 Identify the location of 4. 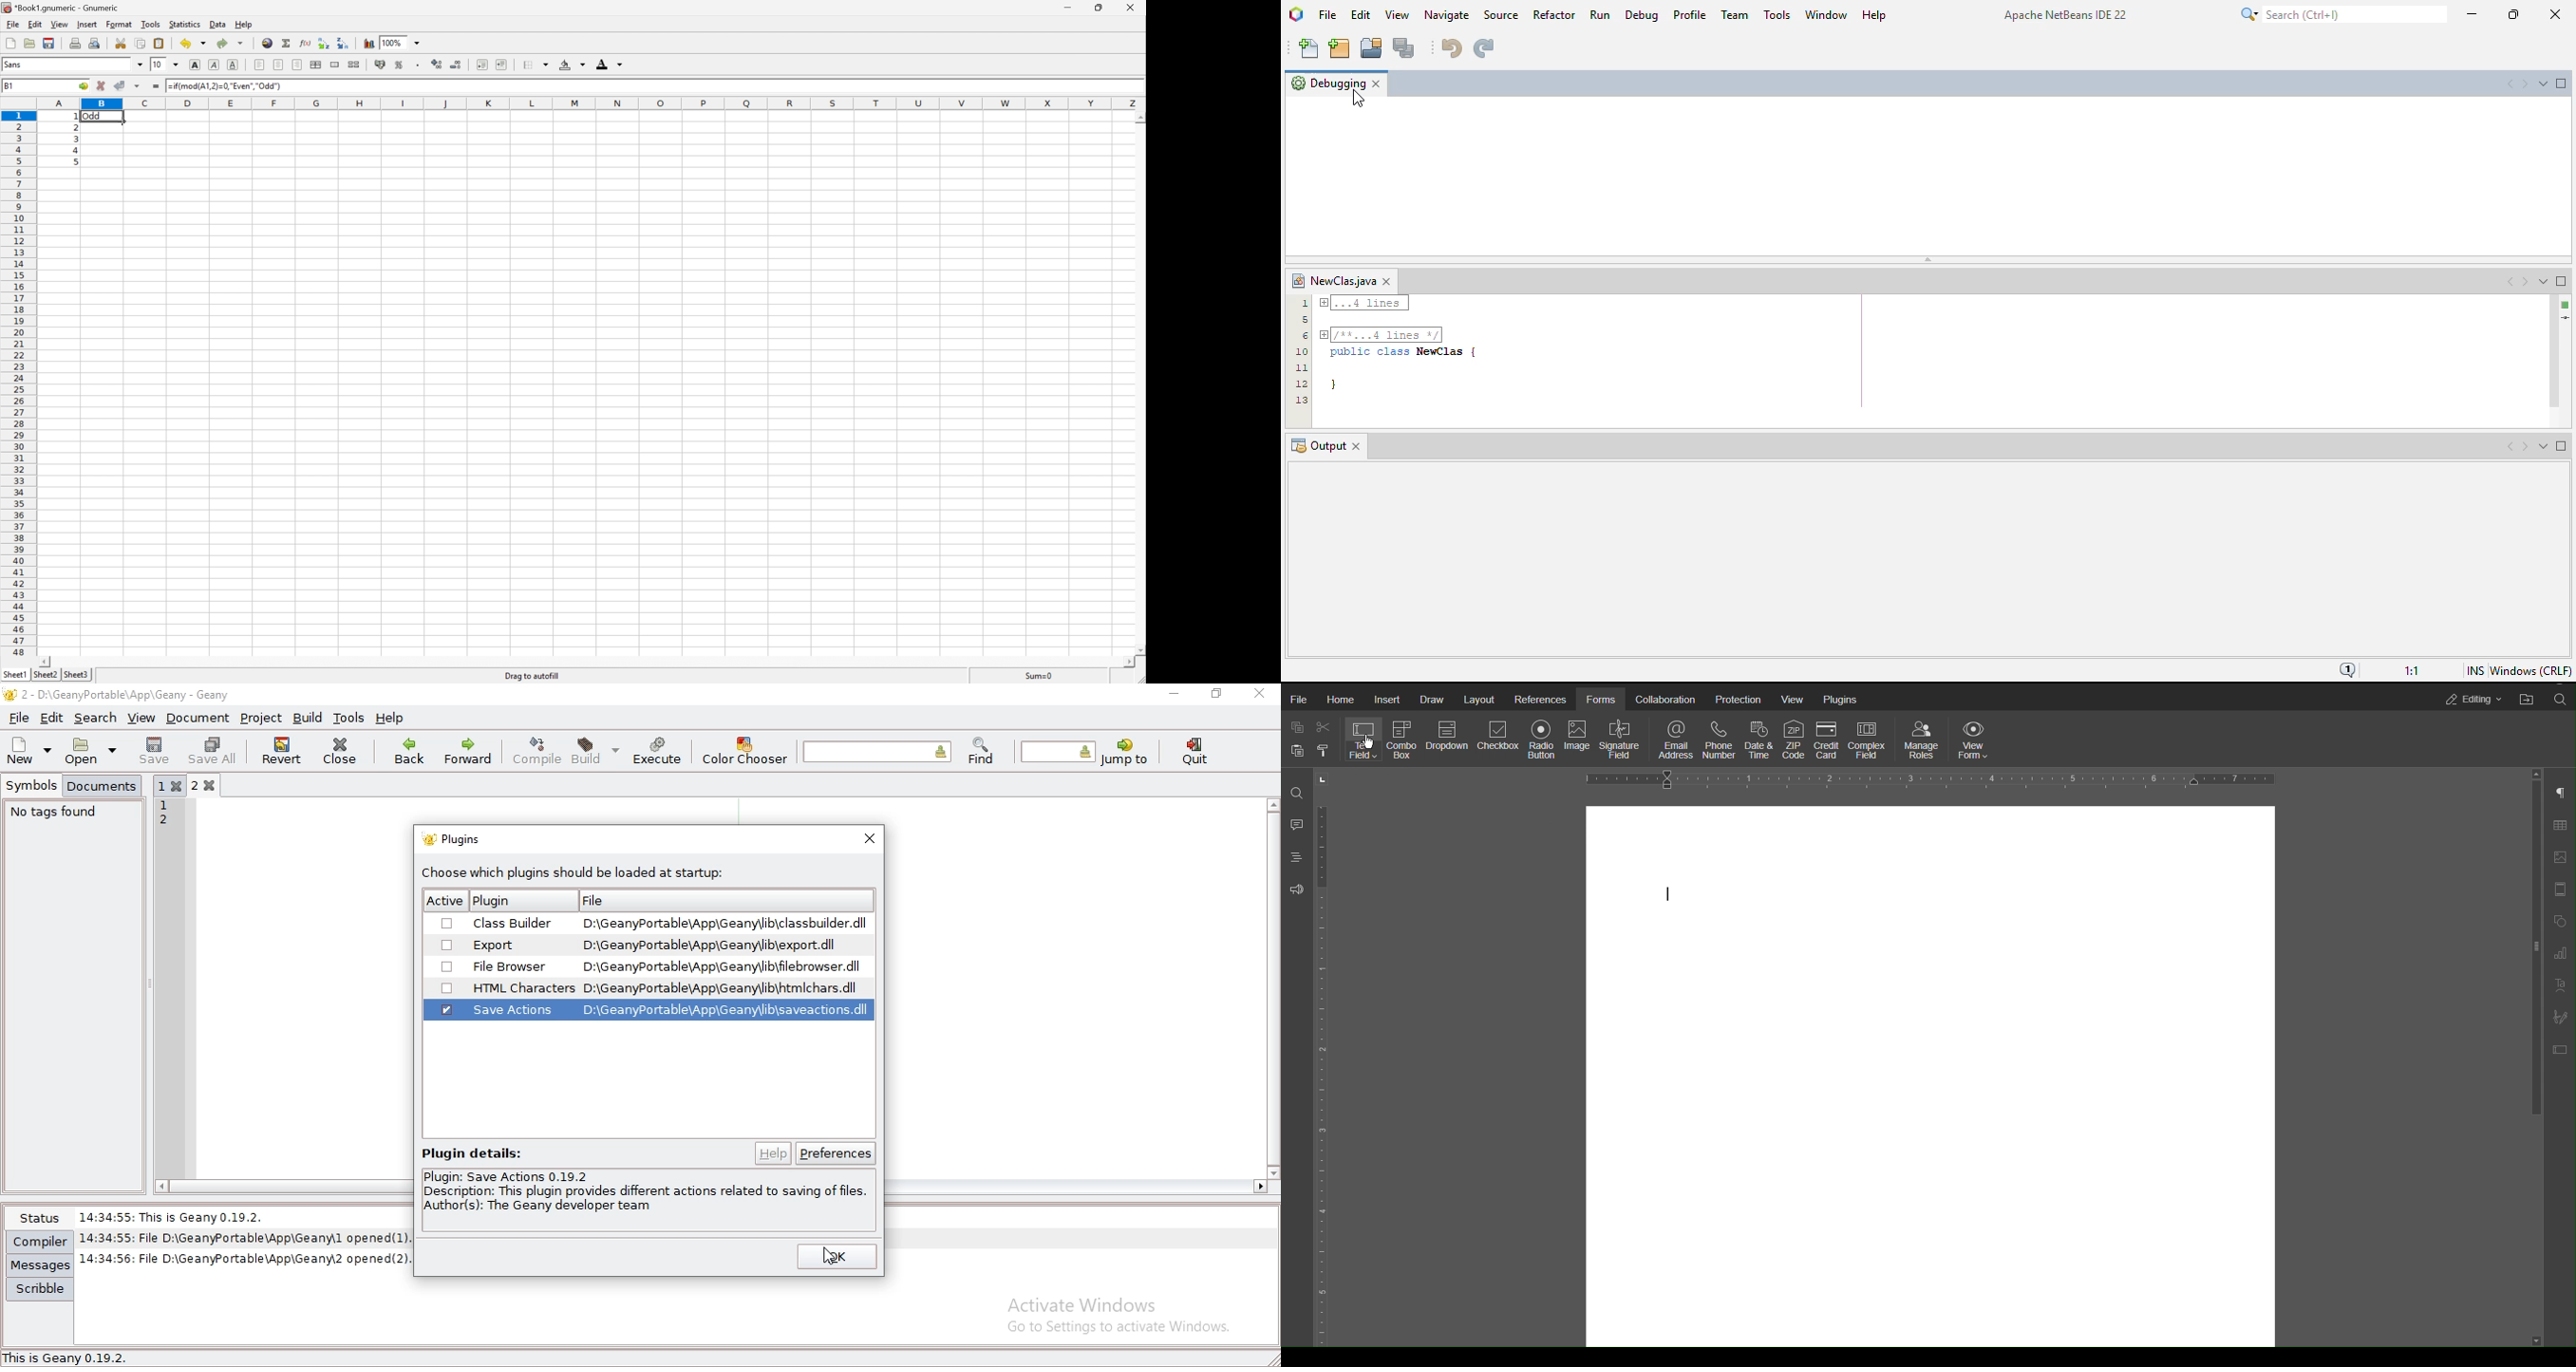
(77, 150).